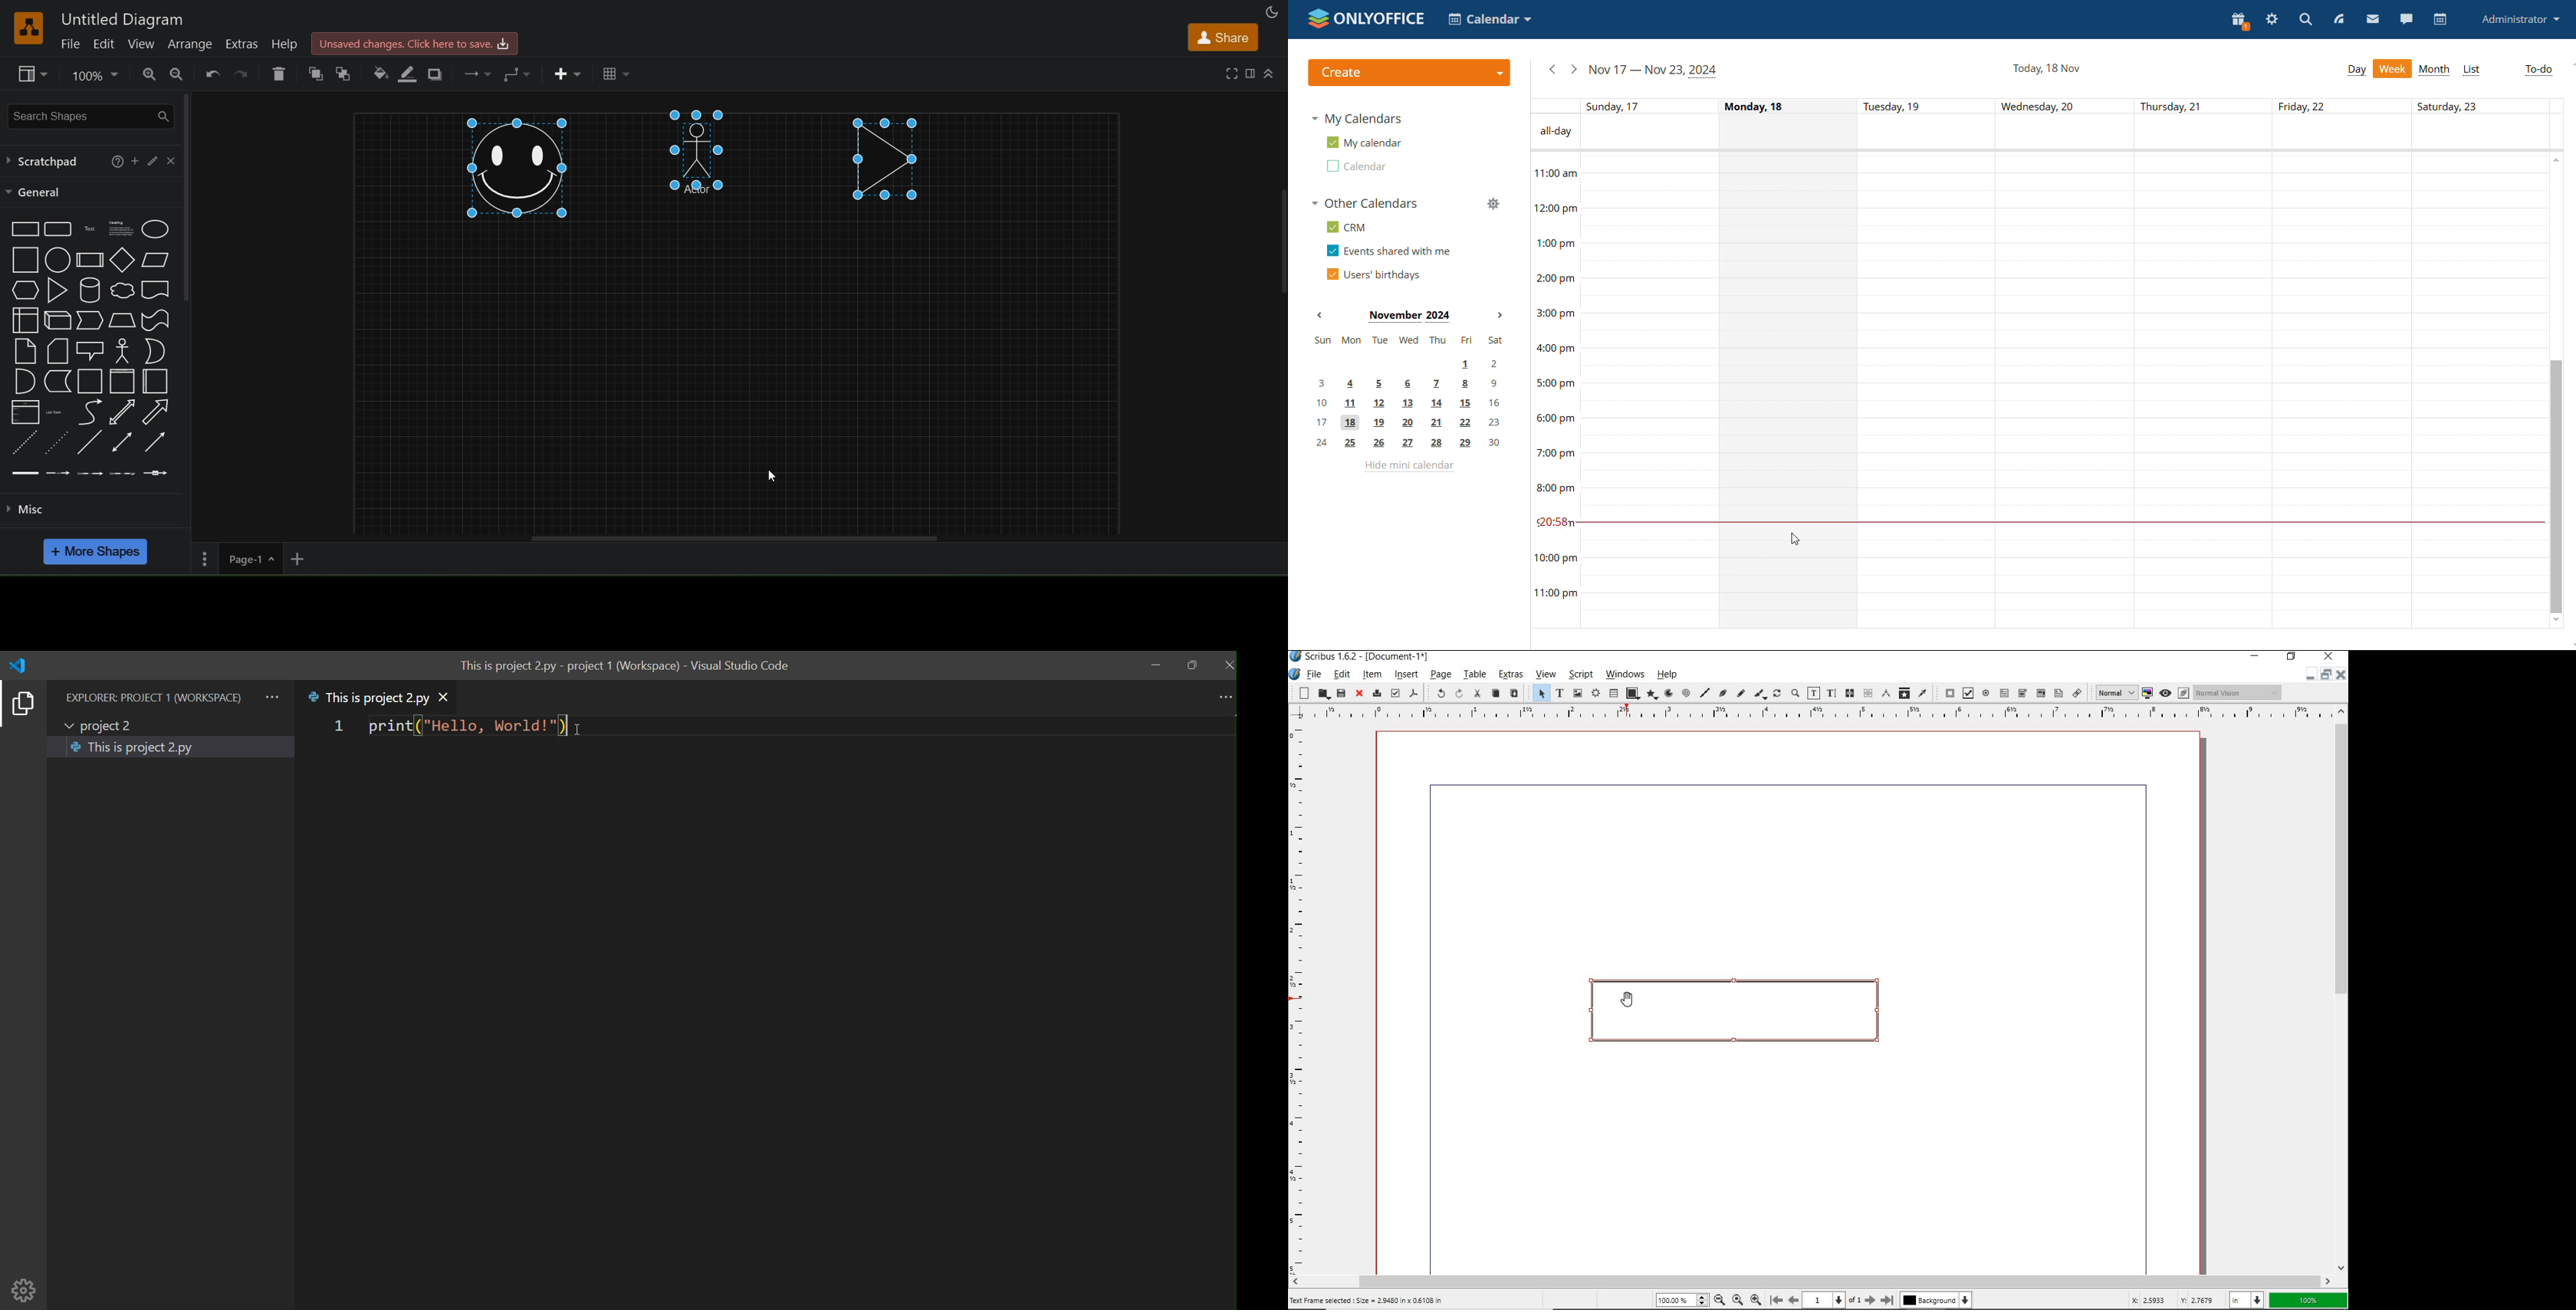 Image resolution: width=2576 pixels, height=1316 pixels. I want to click on cube, so click(55, 320).